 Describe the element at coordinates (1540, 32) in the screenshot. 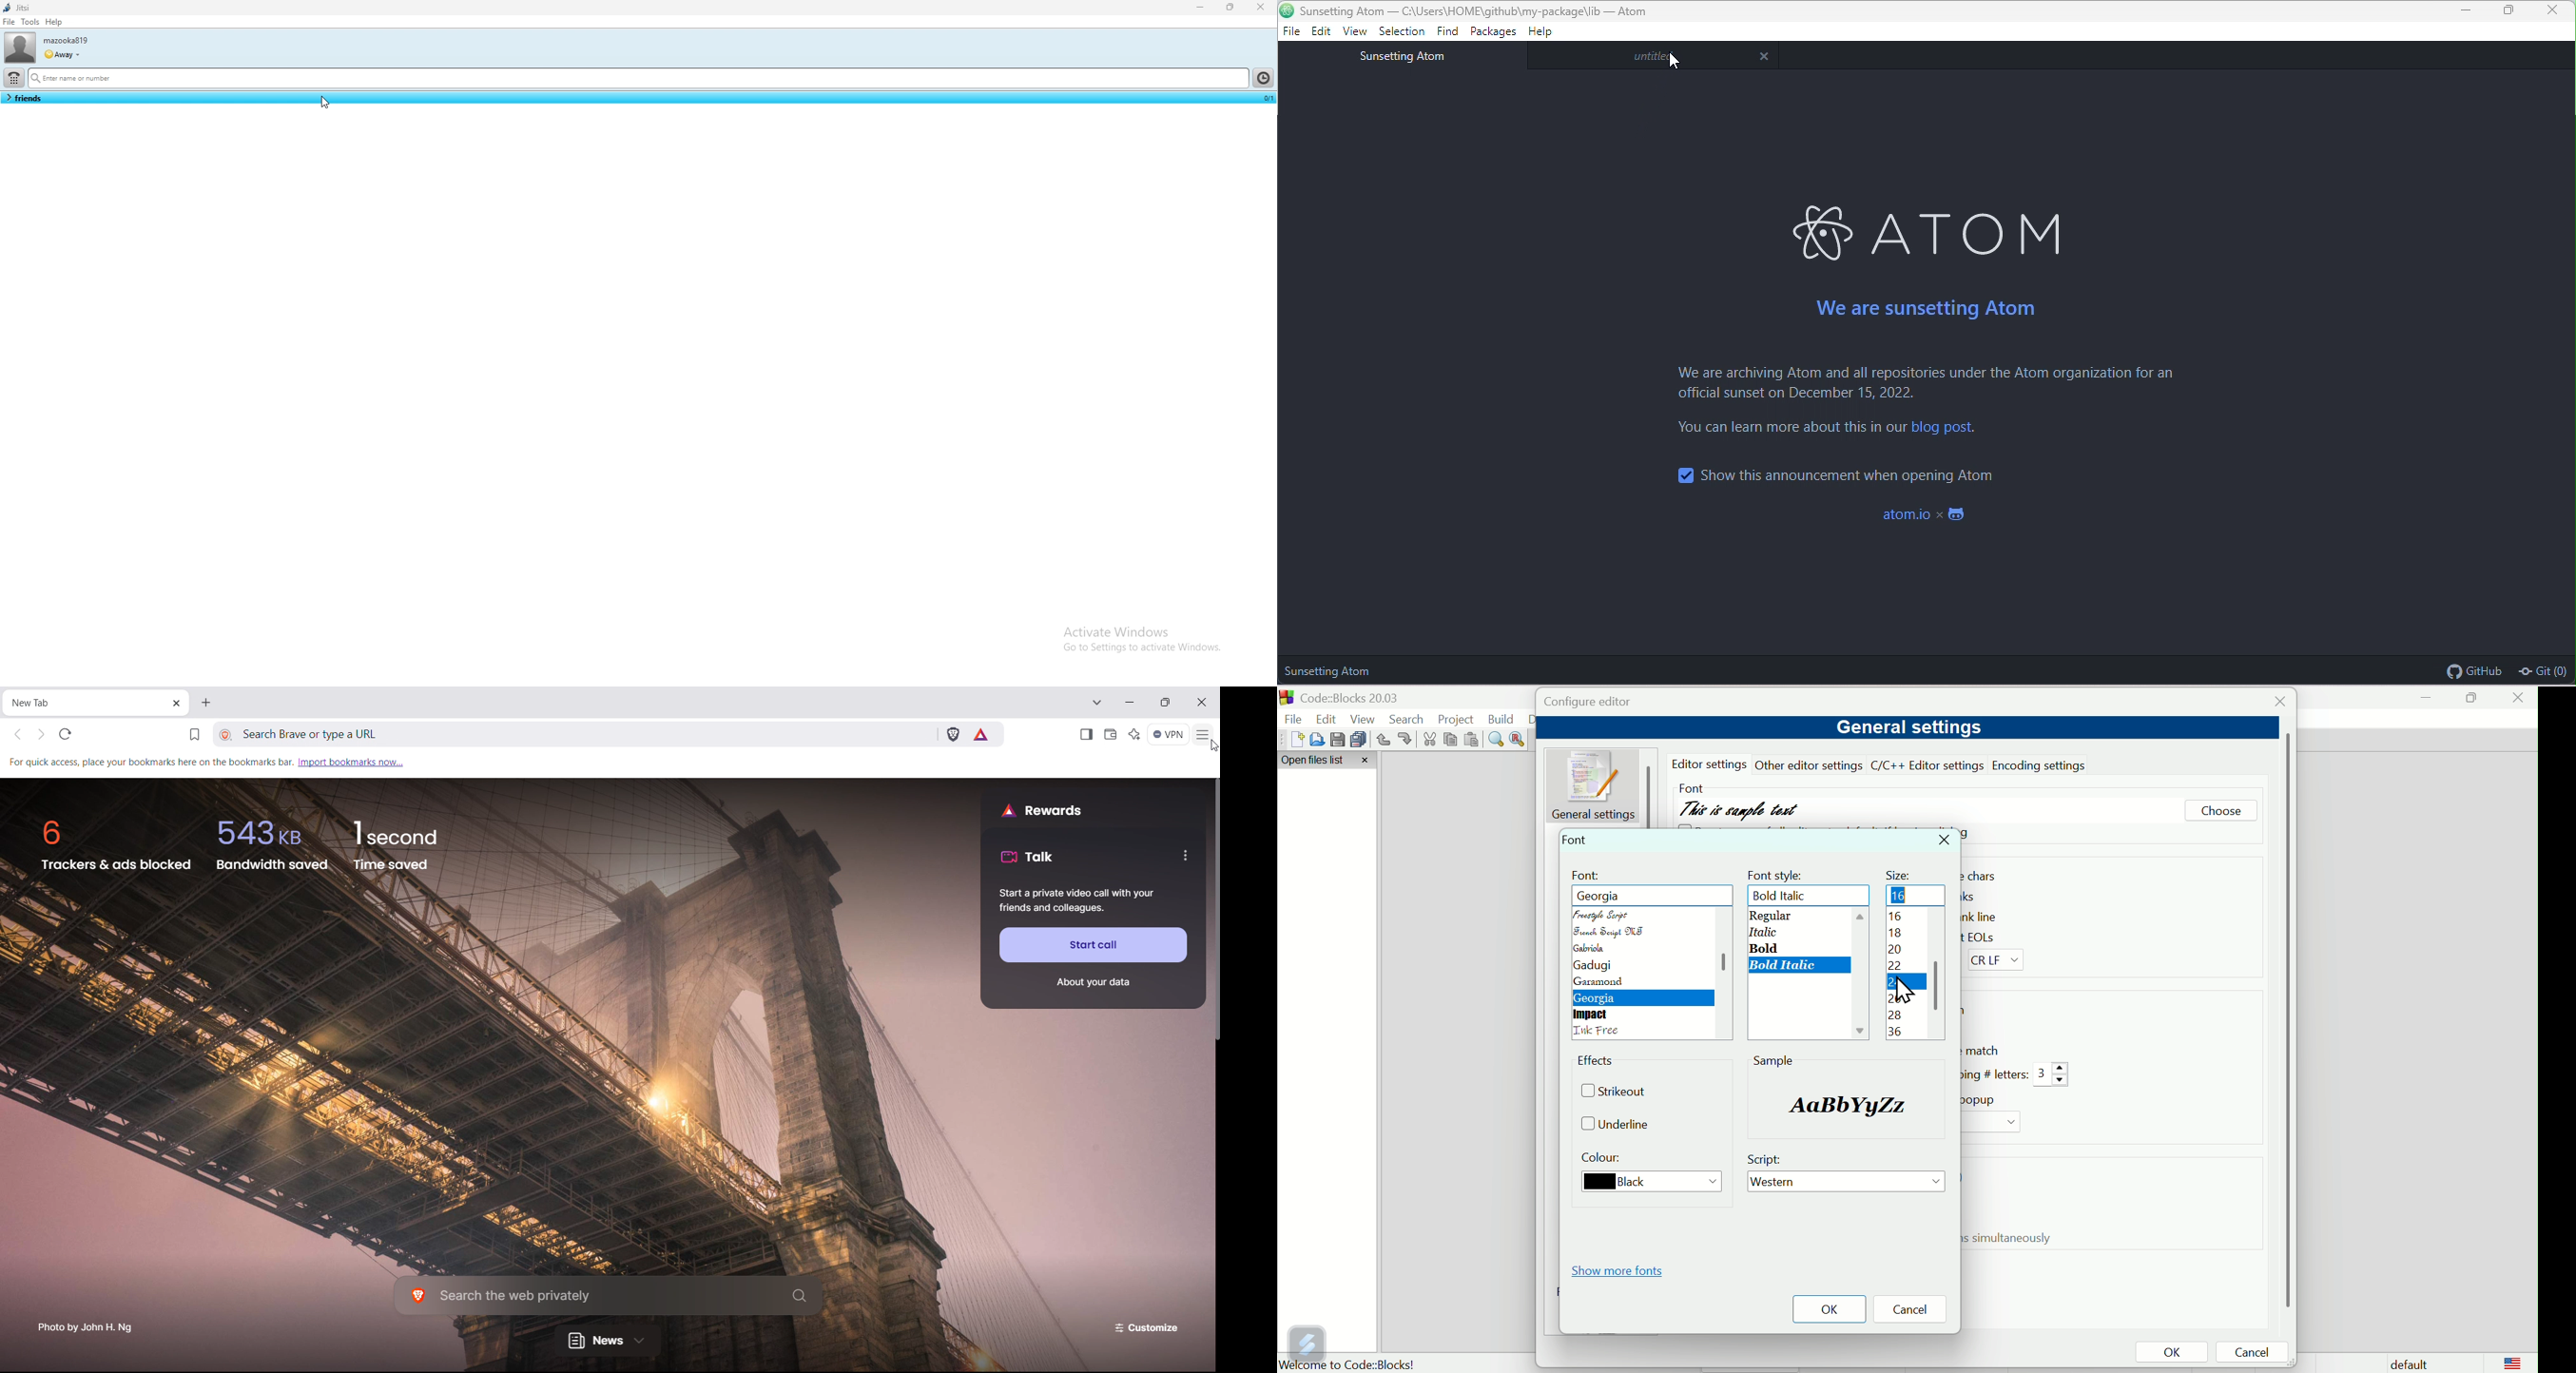

I see `help` at that location.